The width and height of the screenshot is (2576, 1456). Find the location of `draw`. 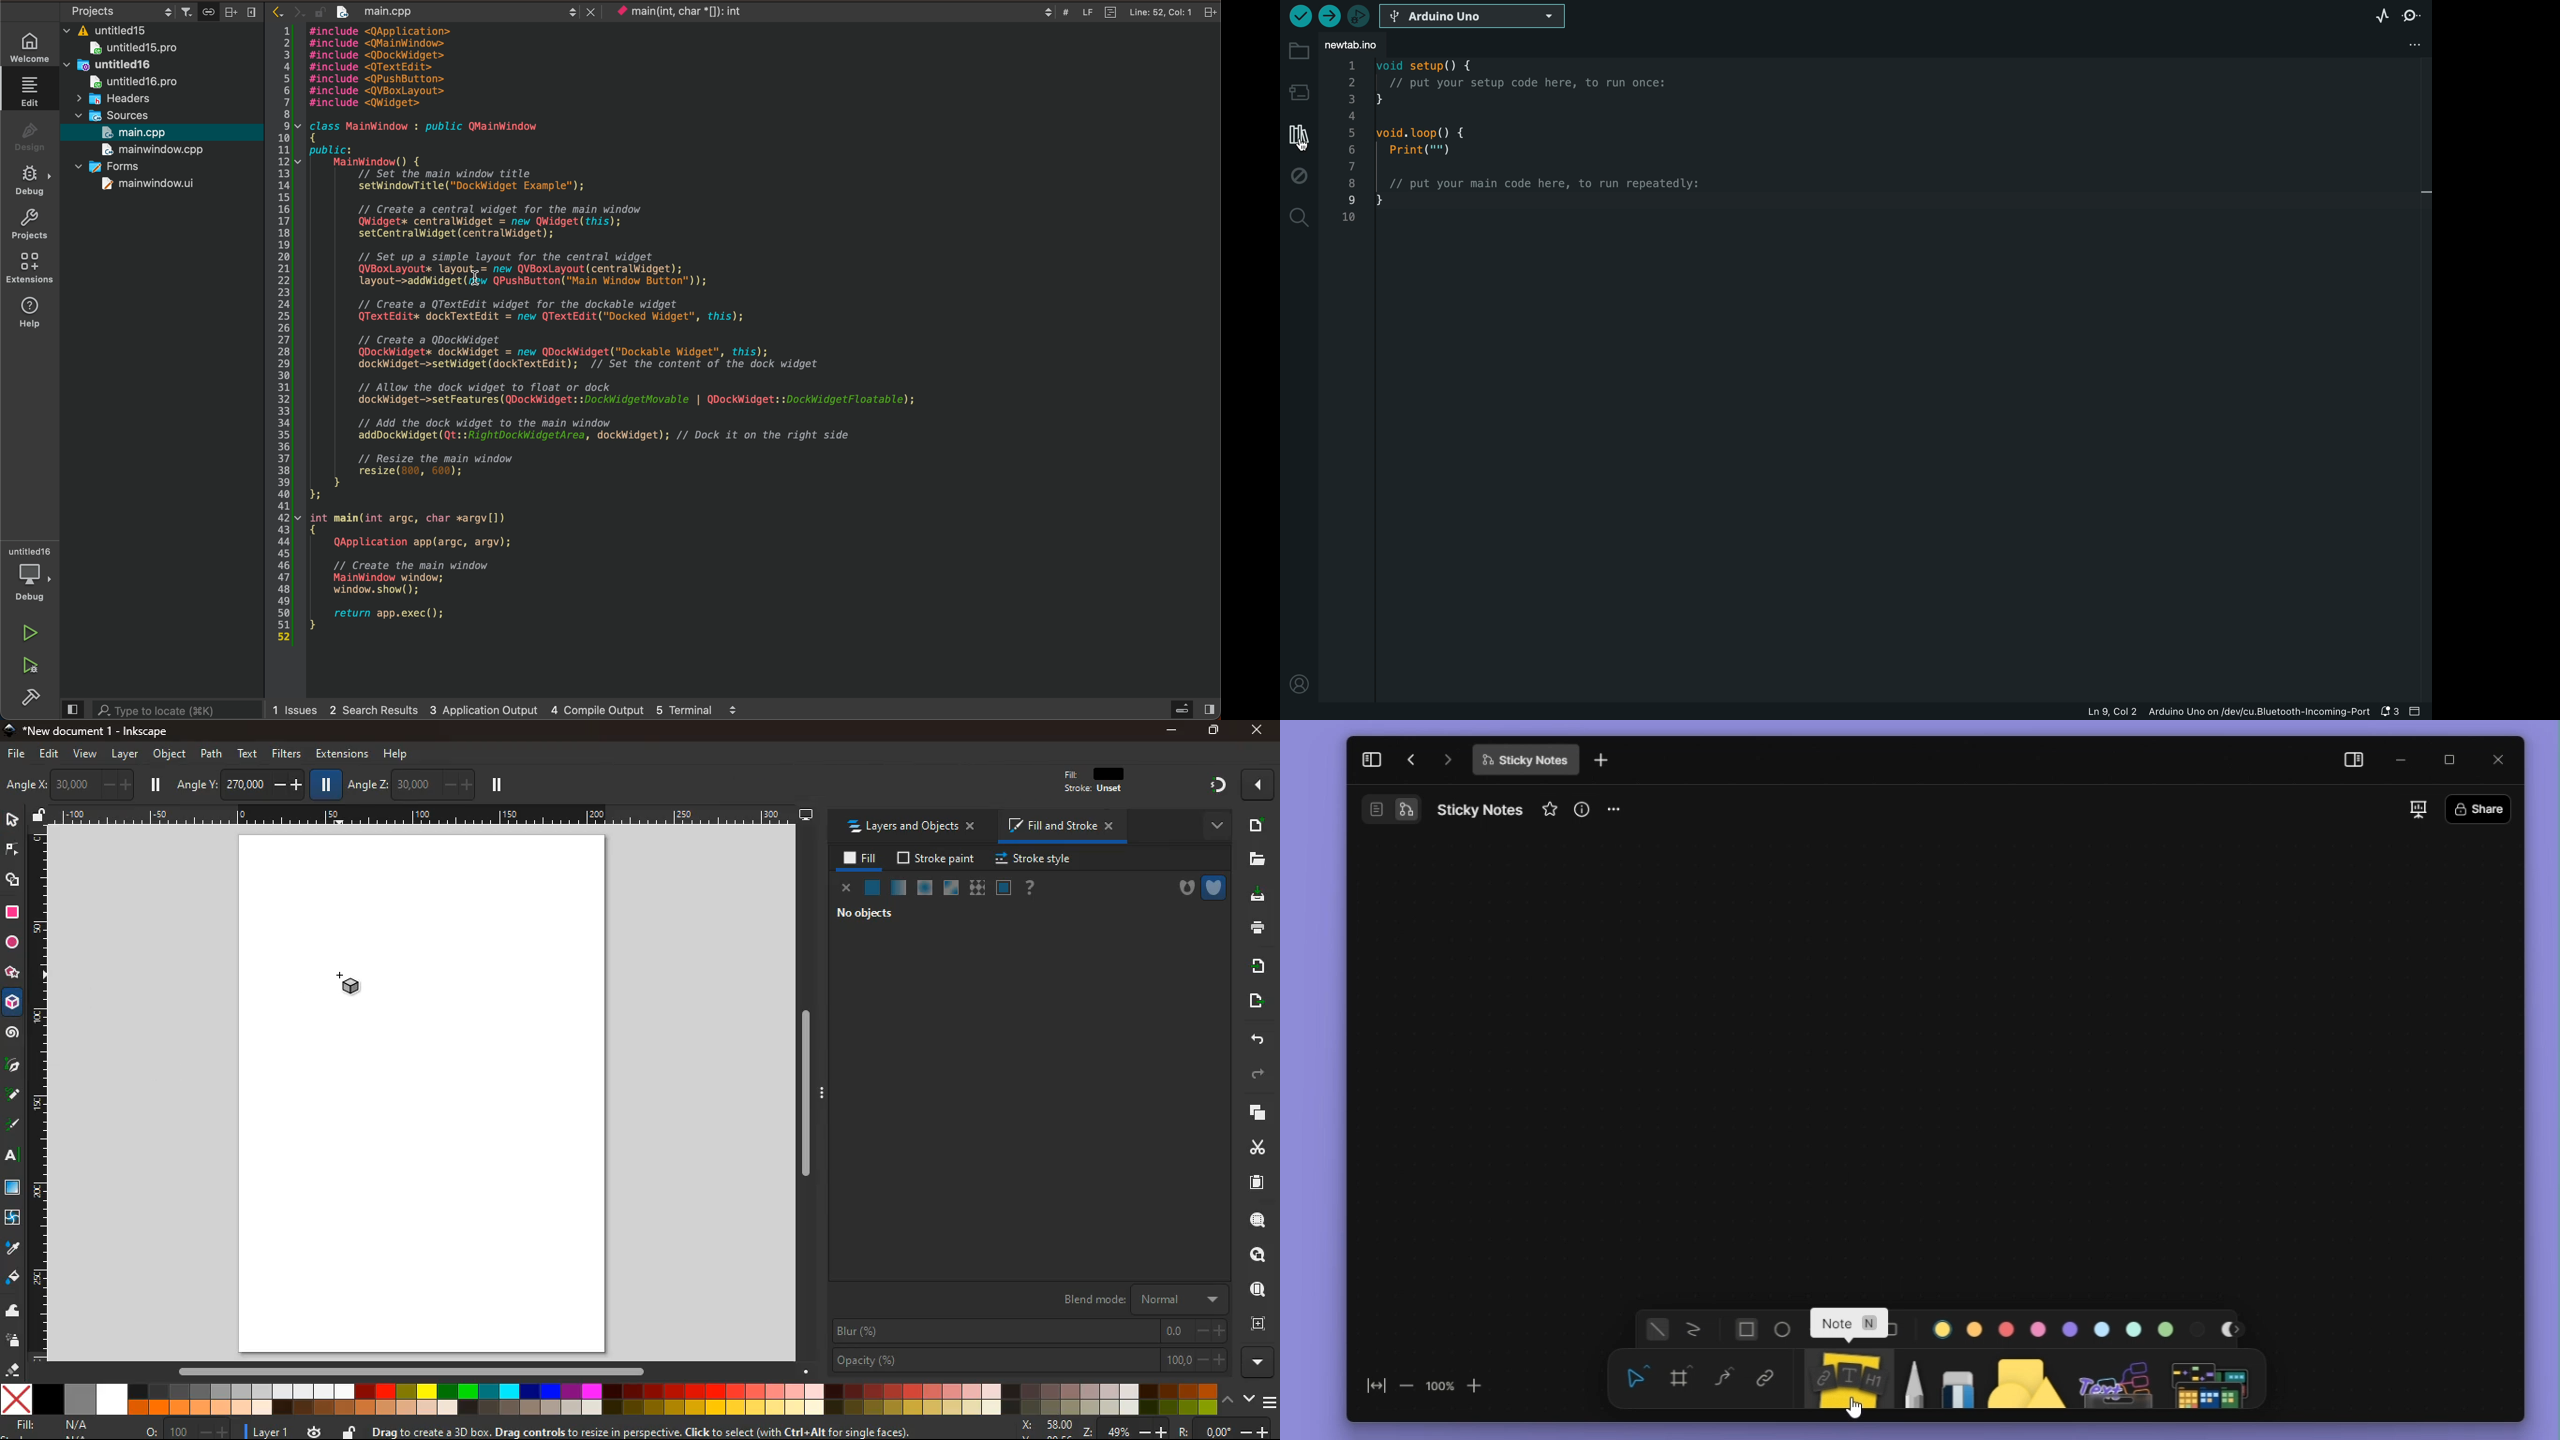

draw is located at coordinates (13, 1129).